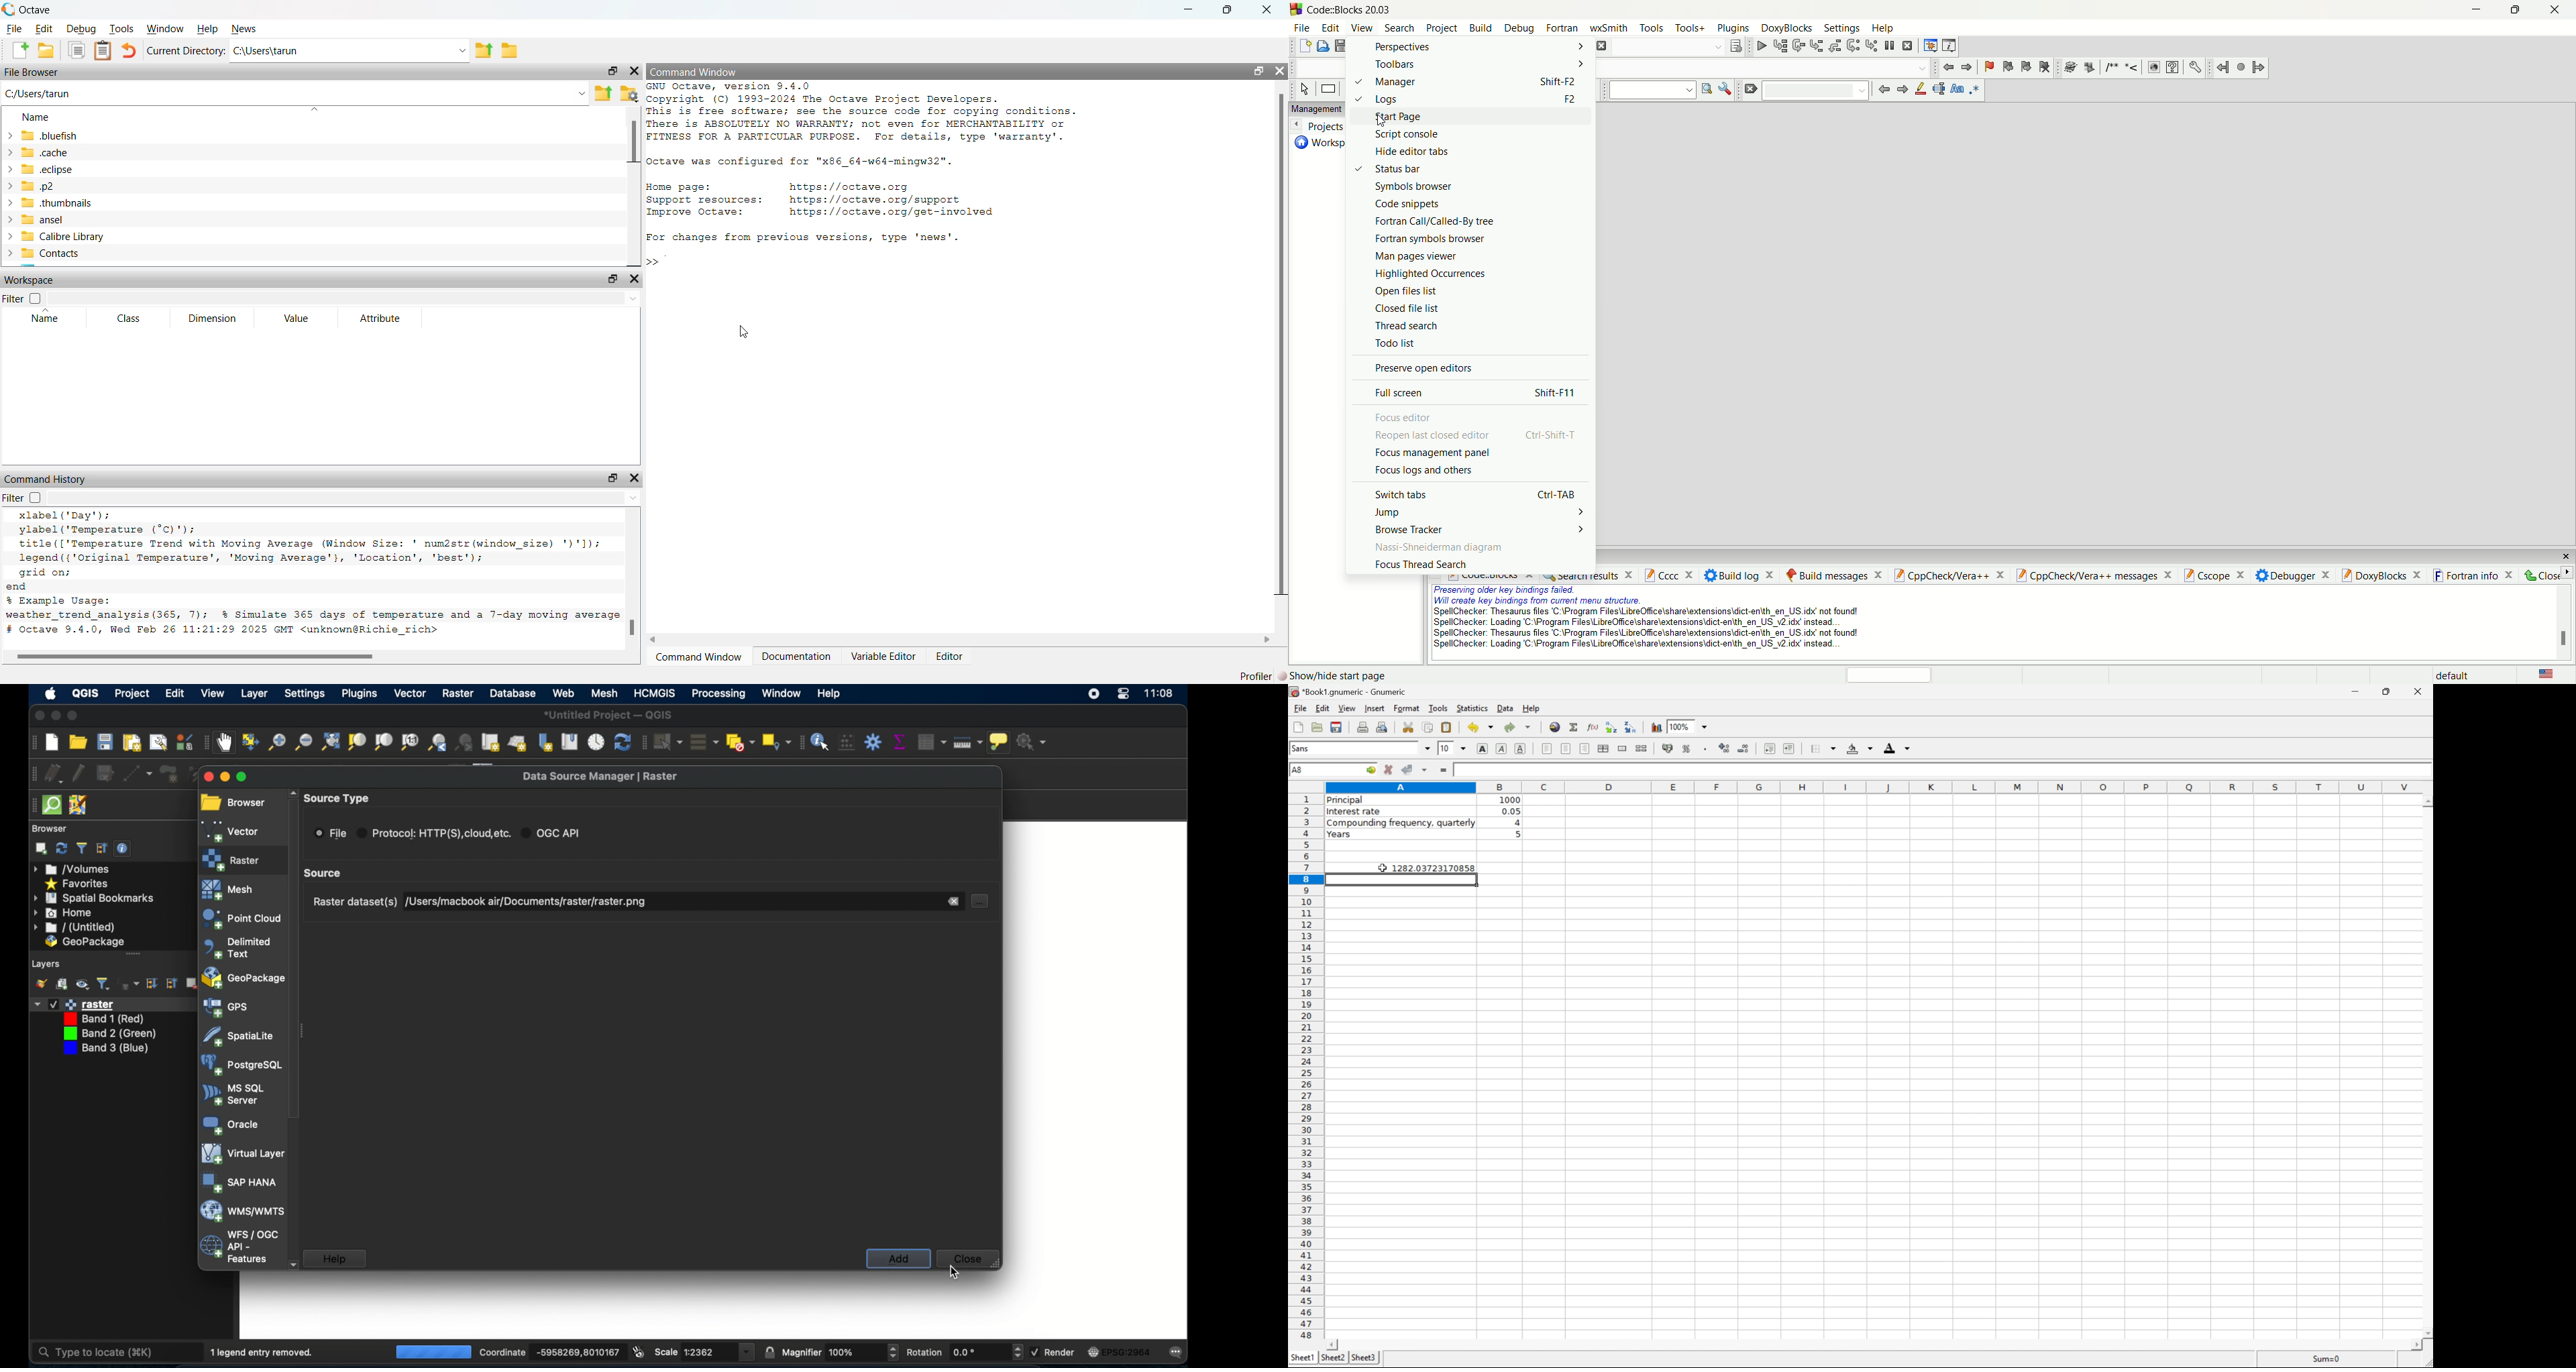 This screenshot has height=1372, width=2576. I want to click on sheet1, so click(1301, 1359).